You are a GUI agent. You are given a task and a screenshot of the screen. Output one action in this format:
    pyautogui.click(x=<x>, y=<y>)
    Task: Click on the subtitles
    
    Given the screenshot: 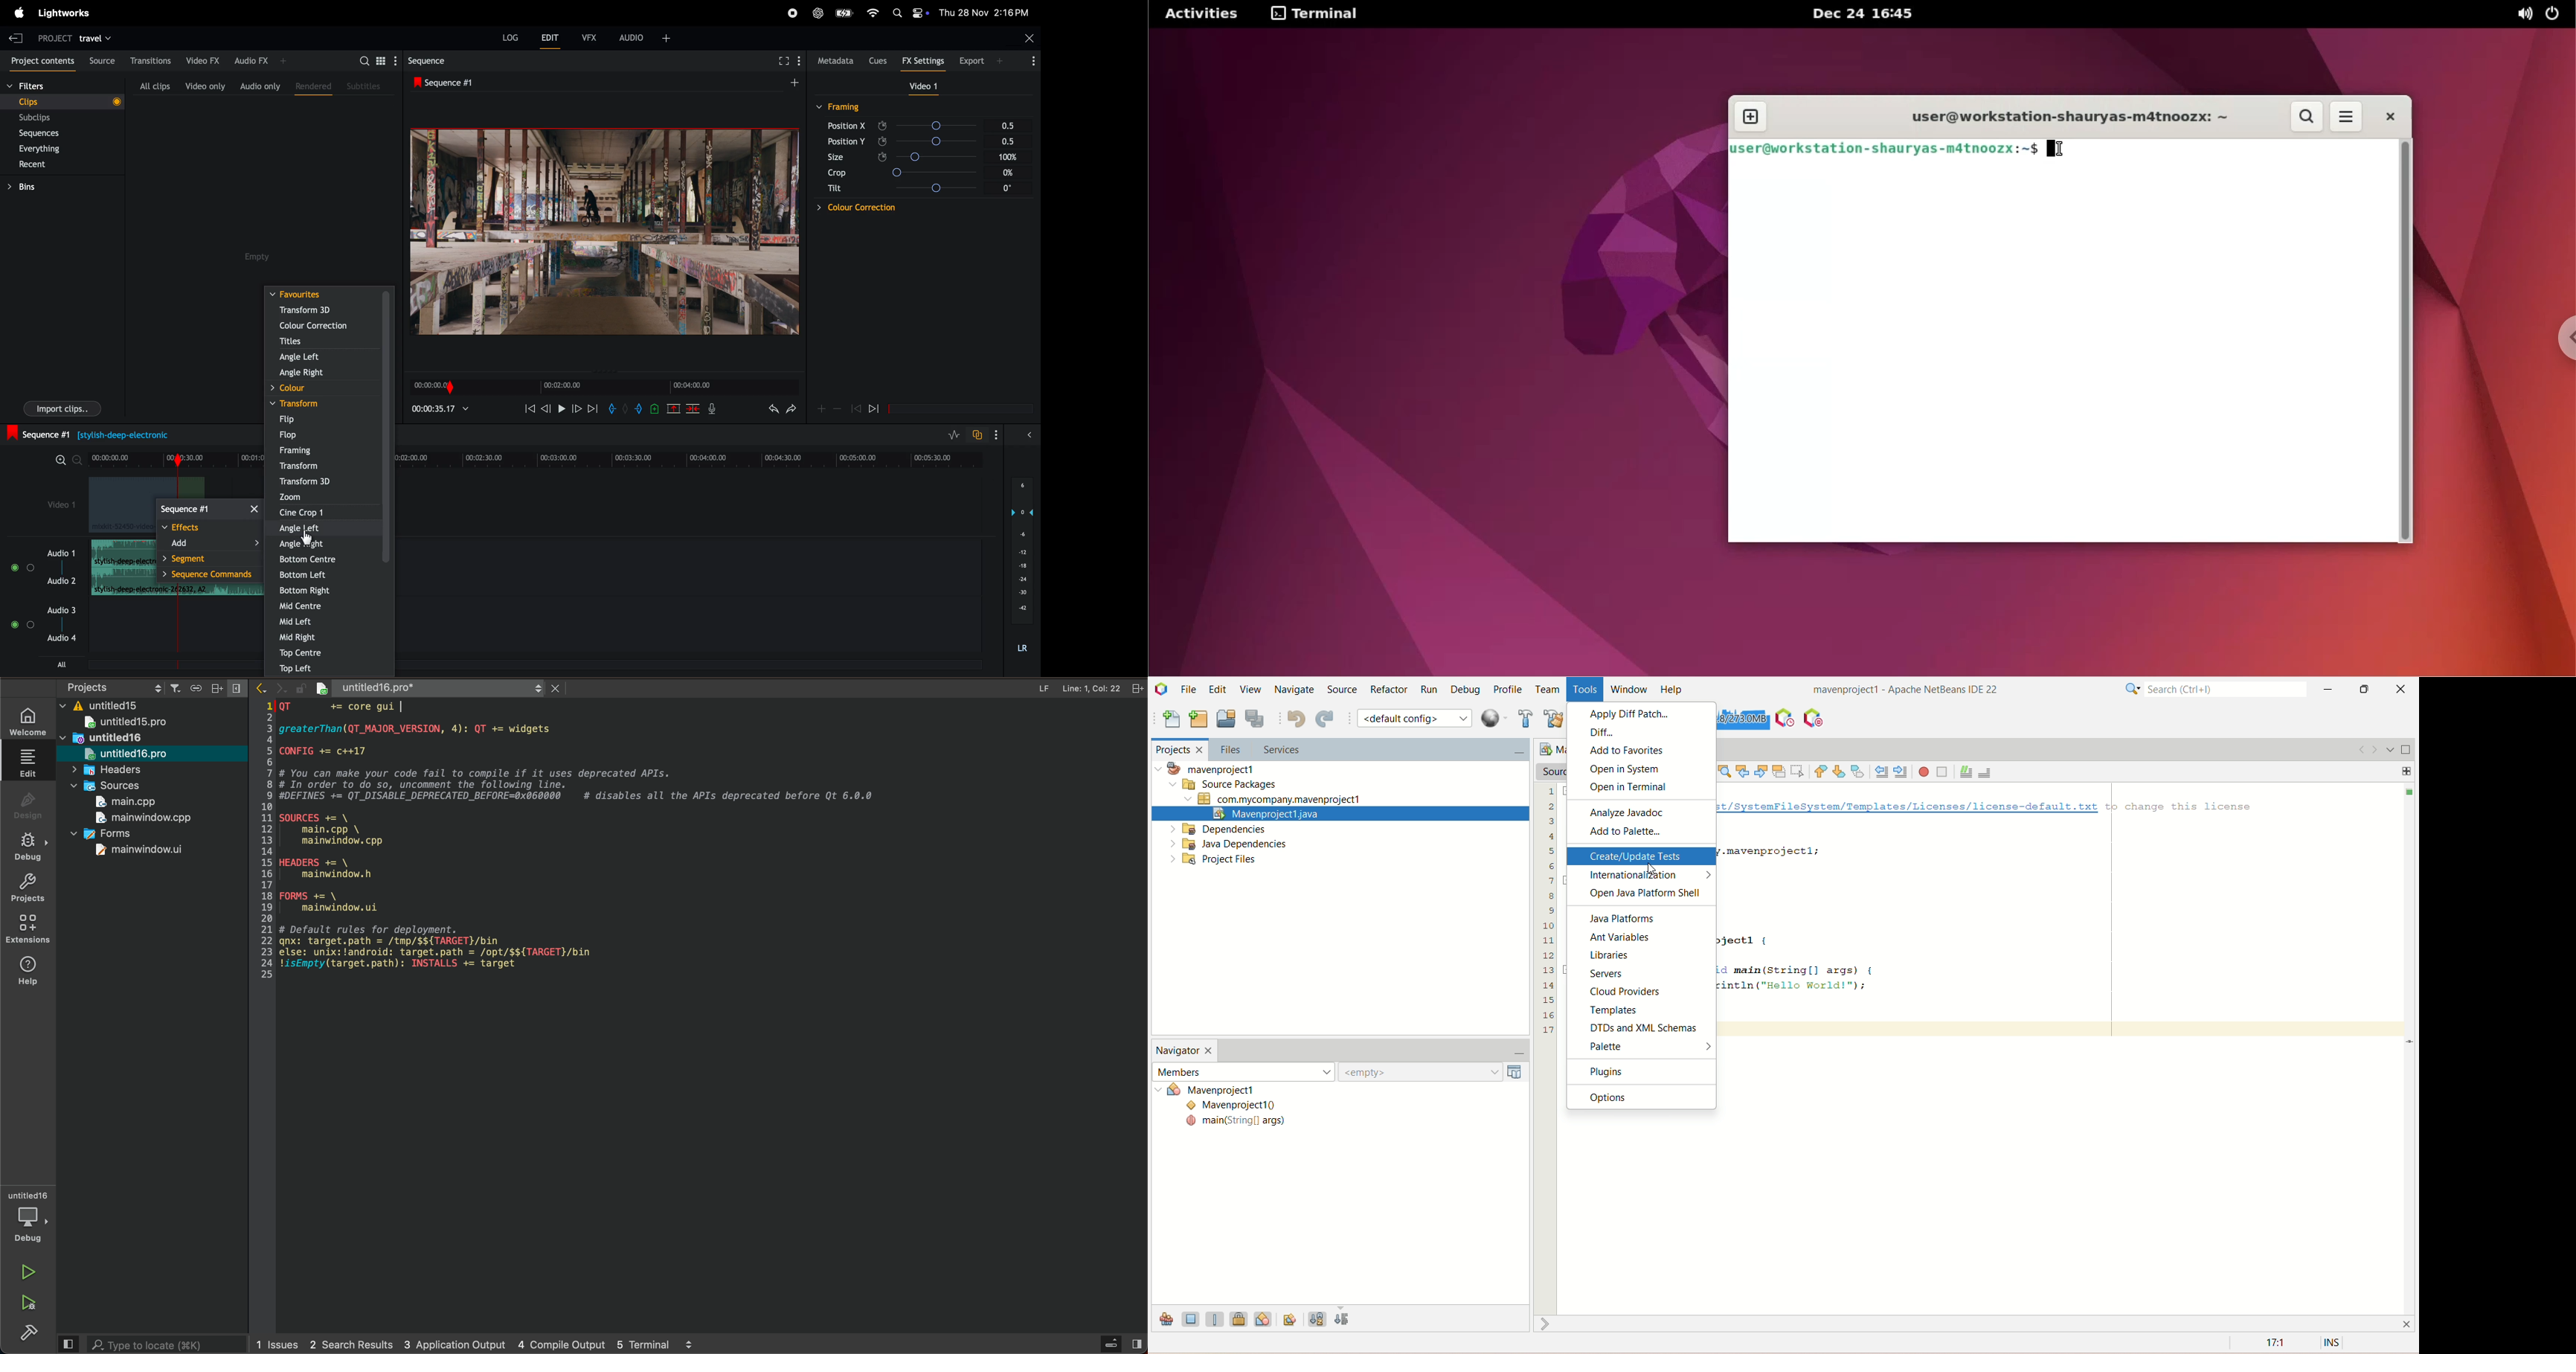 What is the action you would take?
    pyautogui.click(x=365, y=85)
    